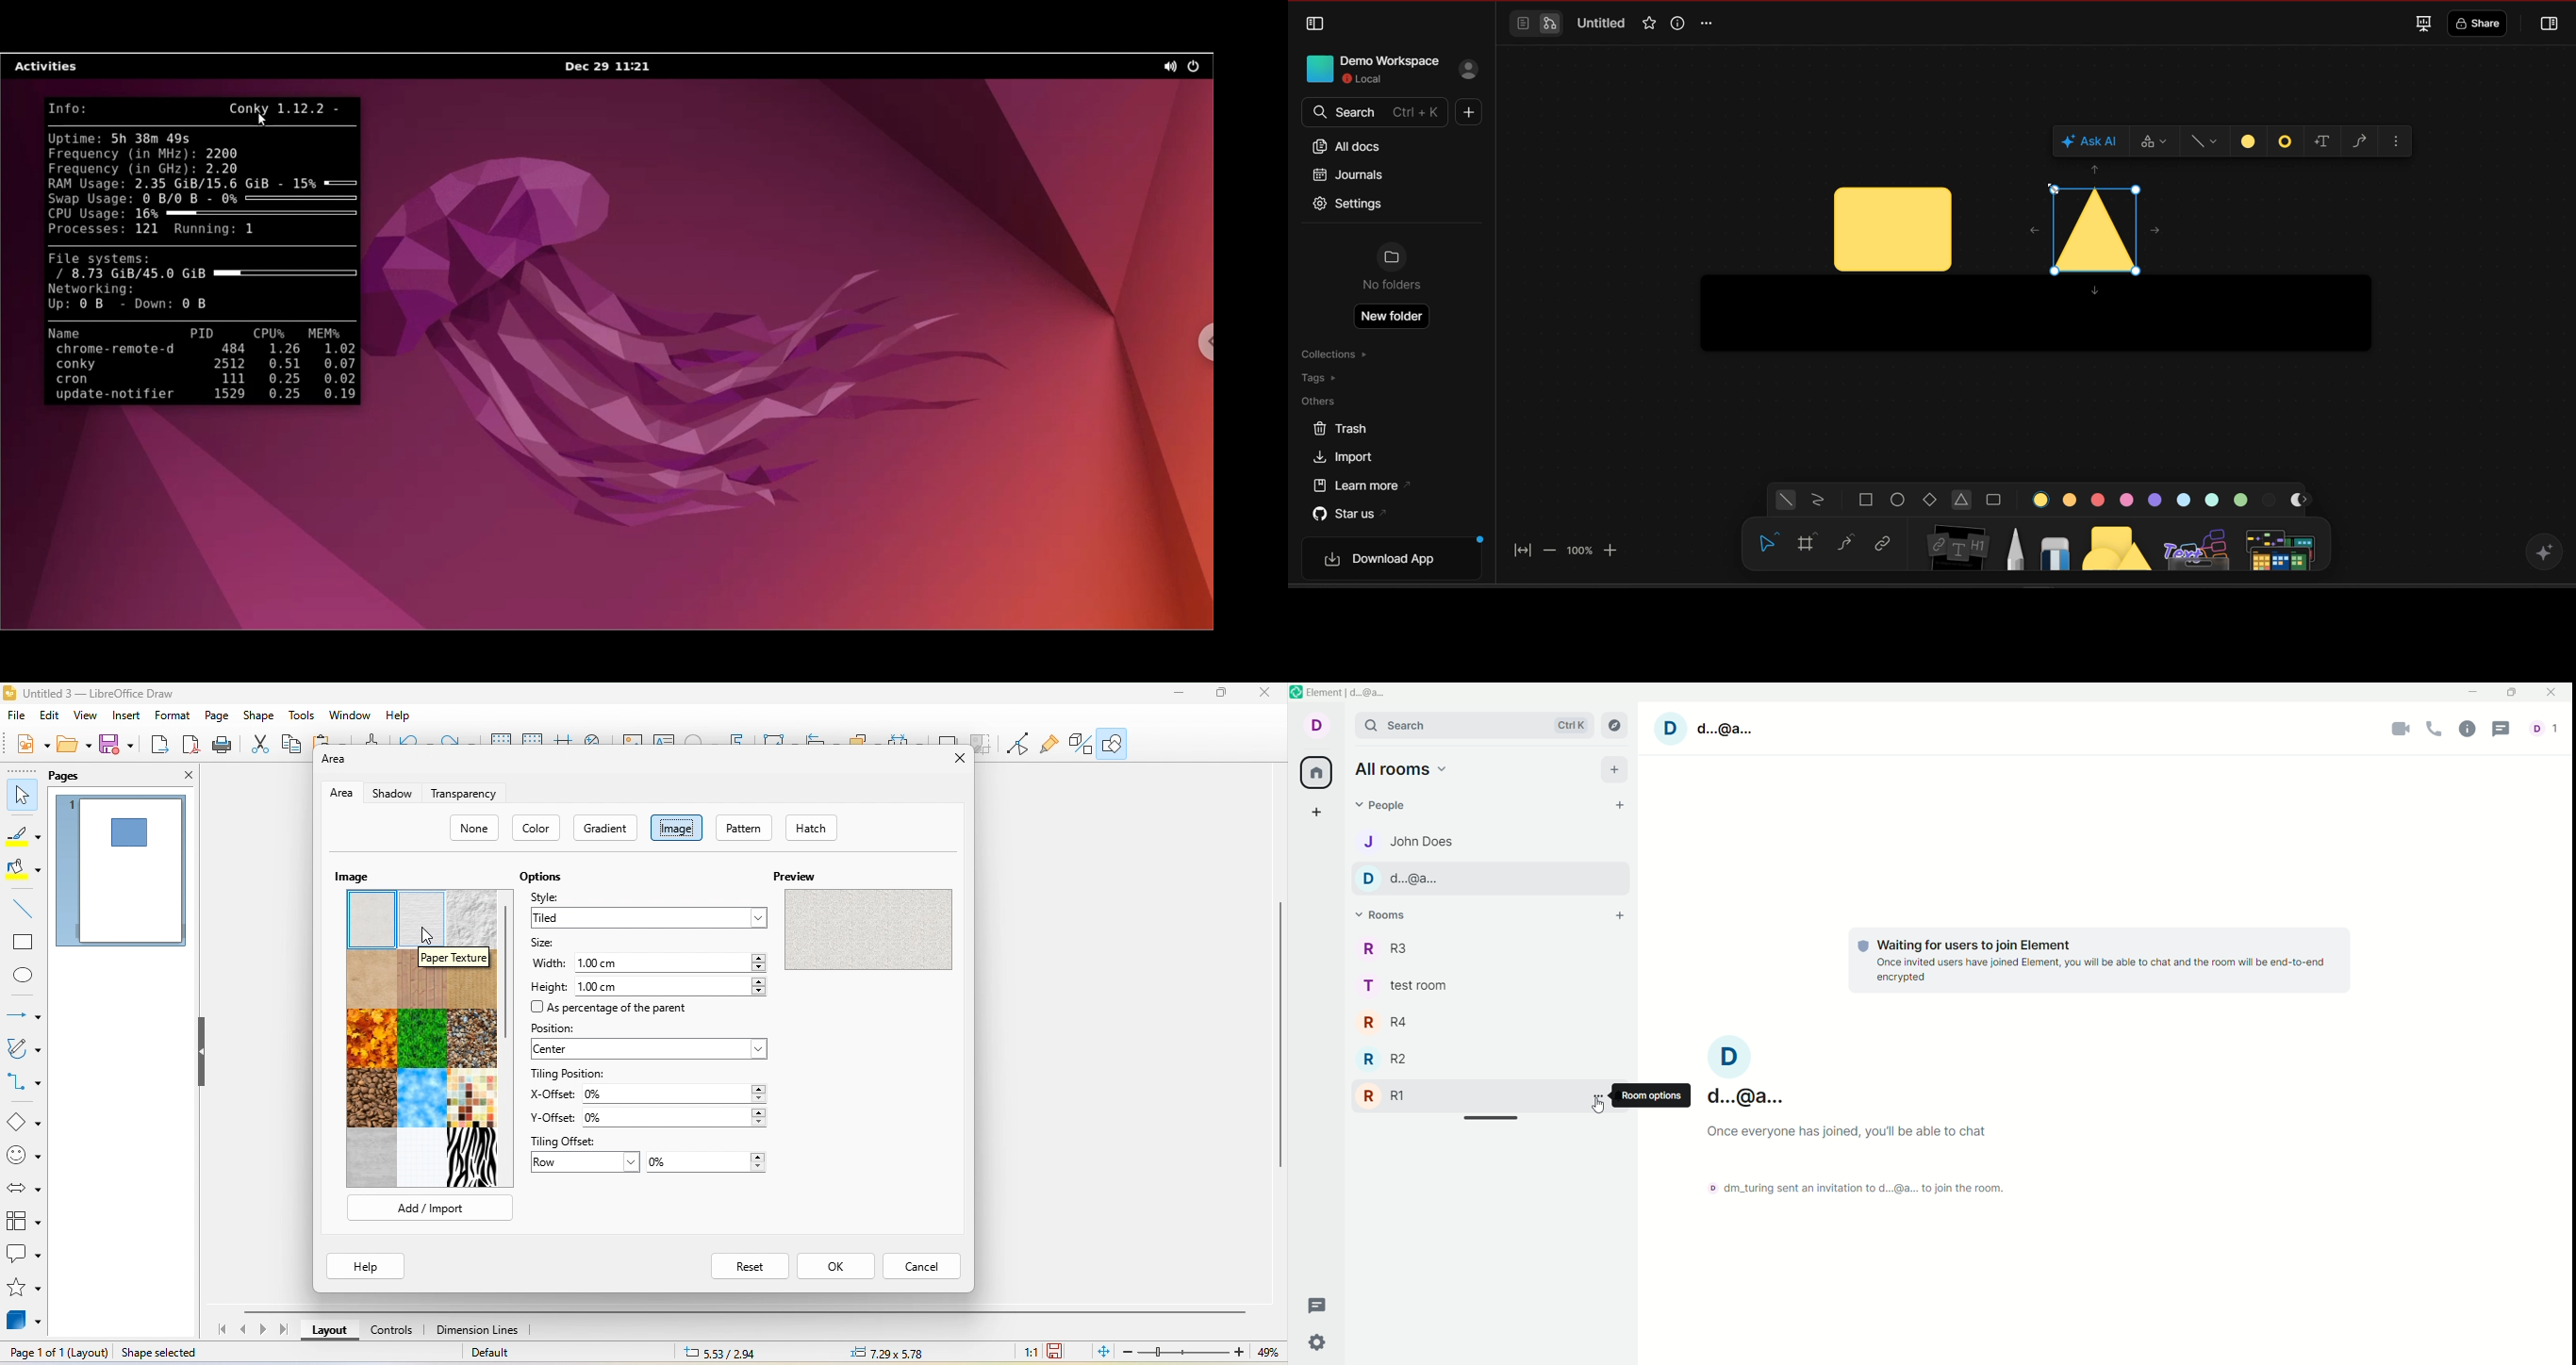 This screenshot has height=1372, width=2576. Describe the element at coordinates (1860, 944) in the screenshot. I see `tracking logo` at that location.